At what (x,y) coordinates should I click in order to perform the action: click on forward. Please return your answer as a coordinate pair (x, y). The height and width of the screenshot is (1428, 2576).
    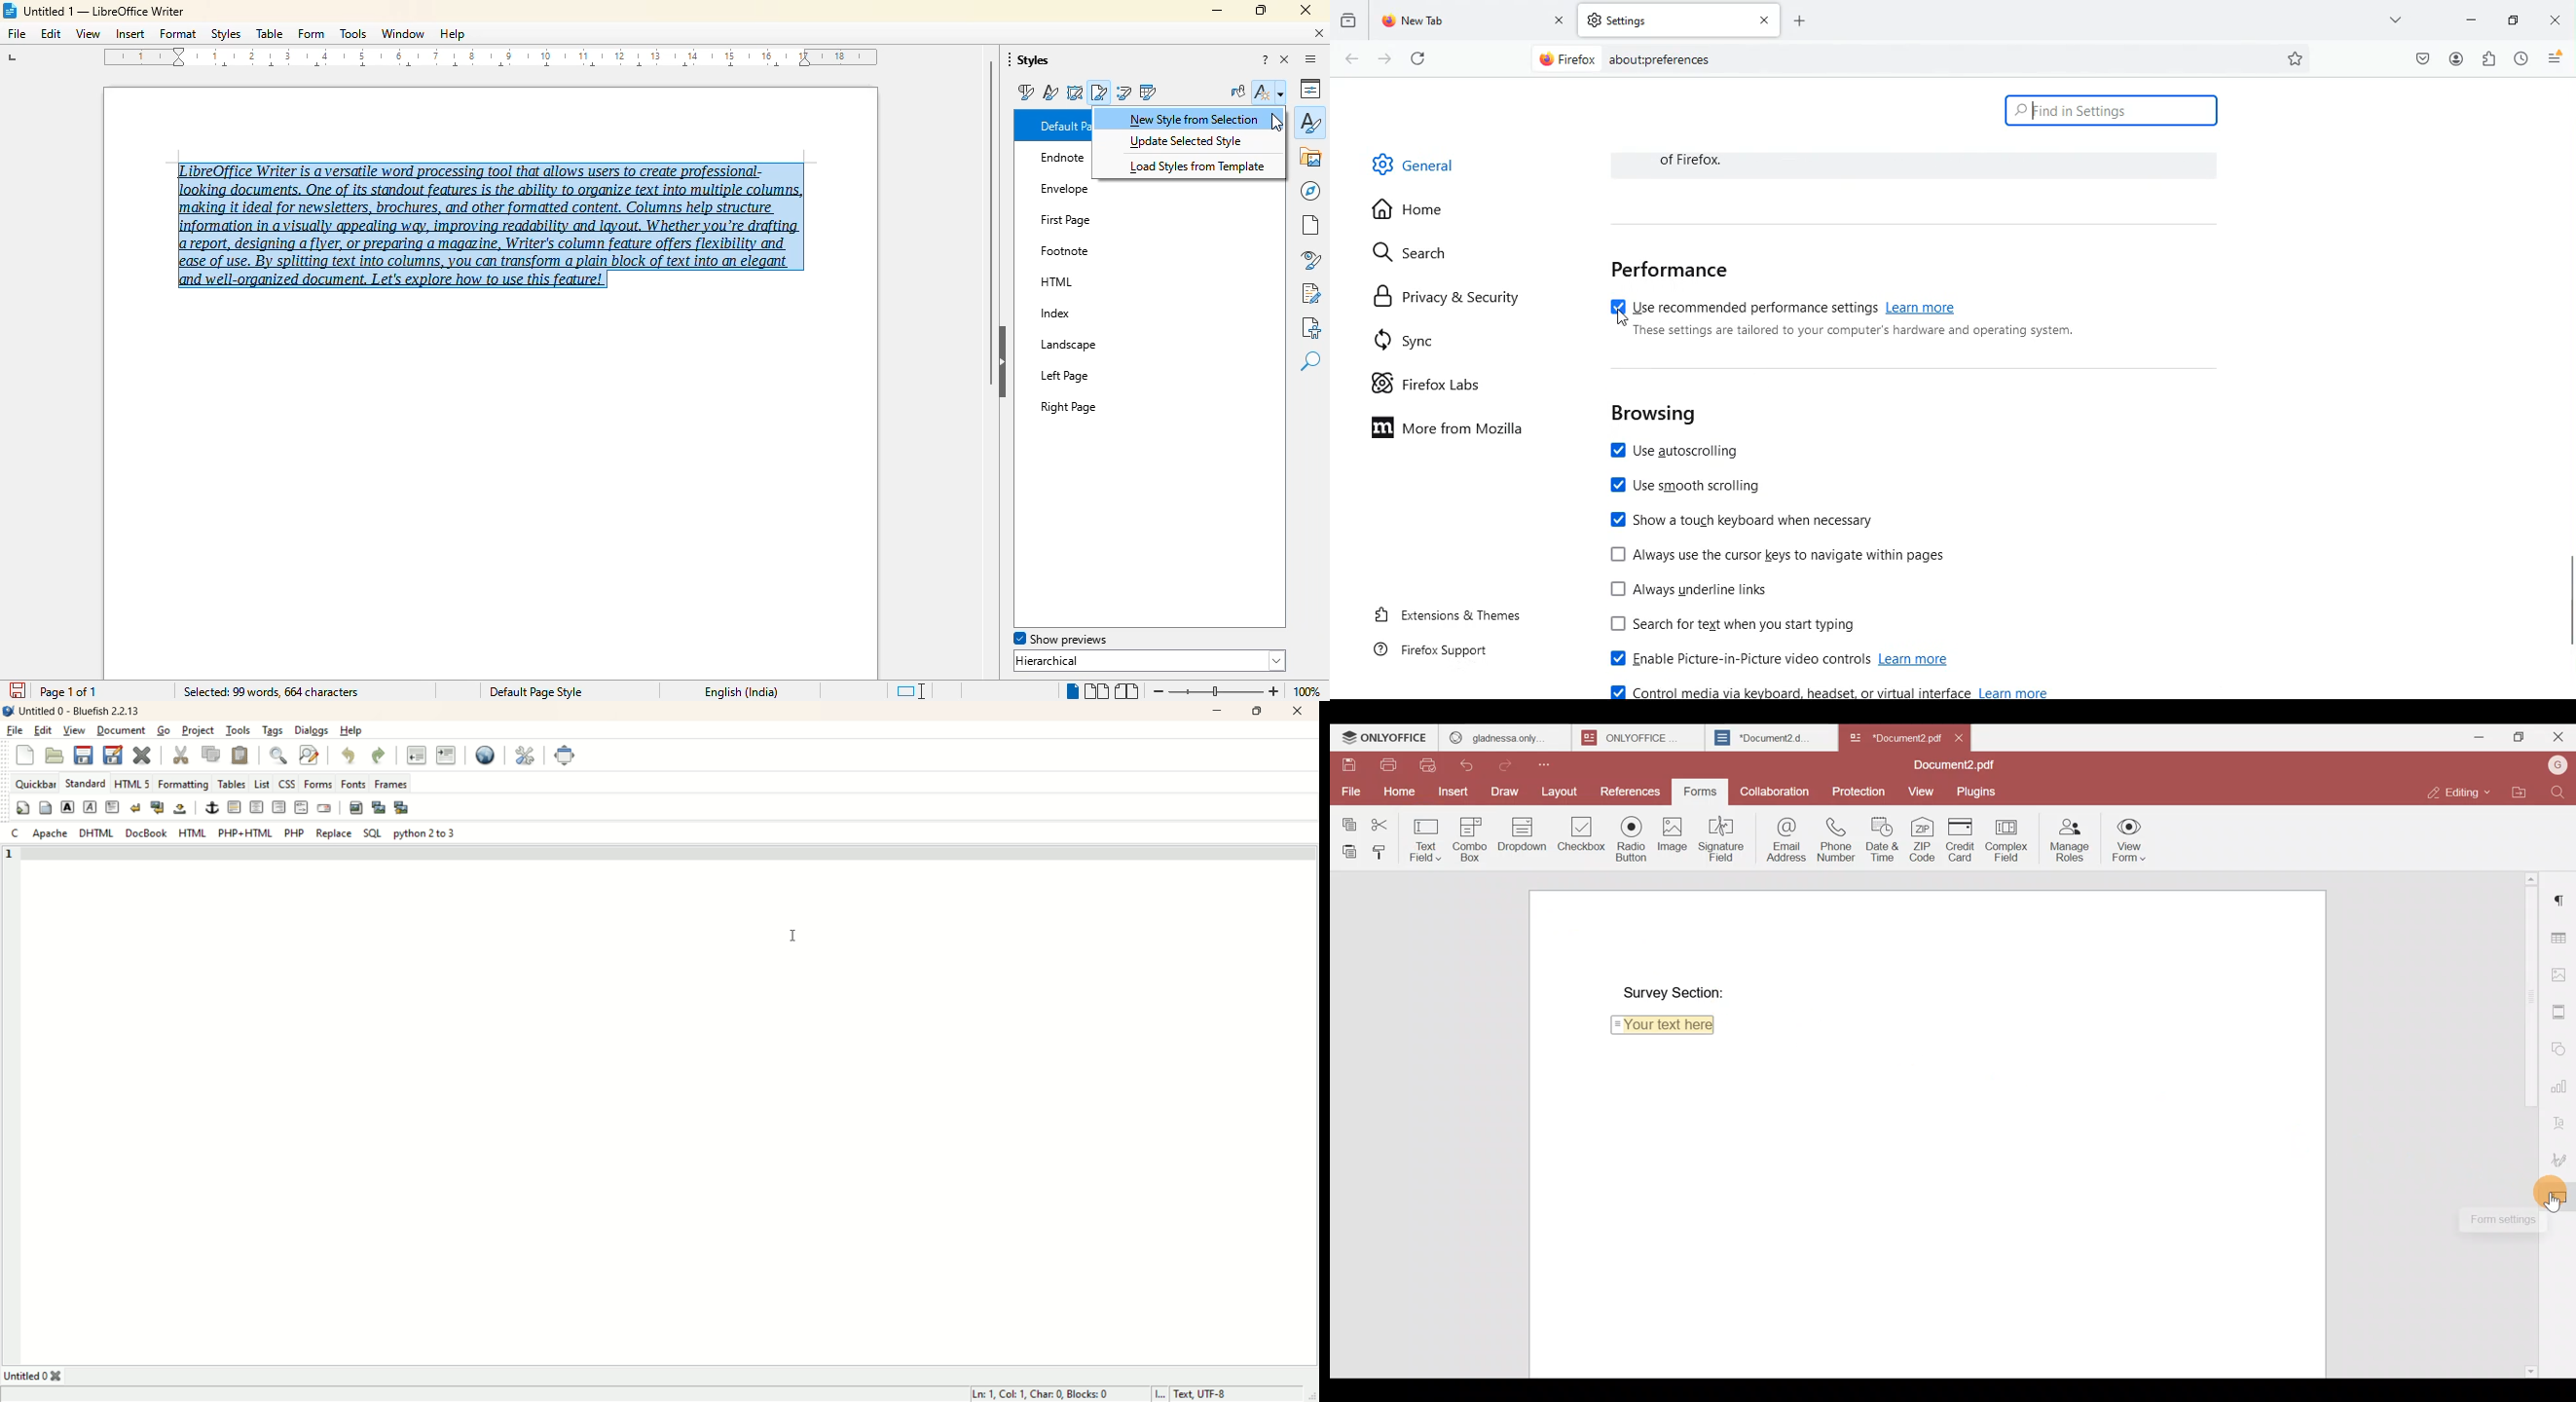
    Looking at the image, I should click on (1384, 58).